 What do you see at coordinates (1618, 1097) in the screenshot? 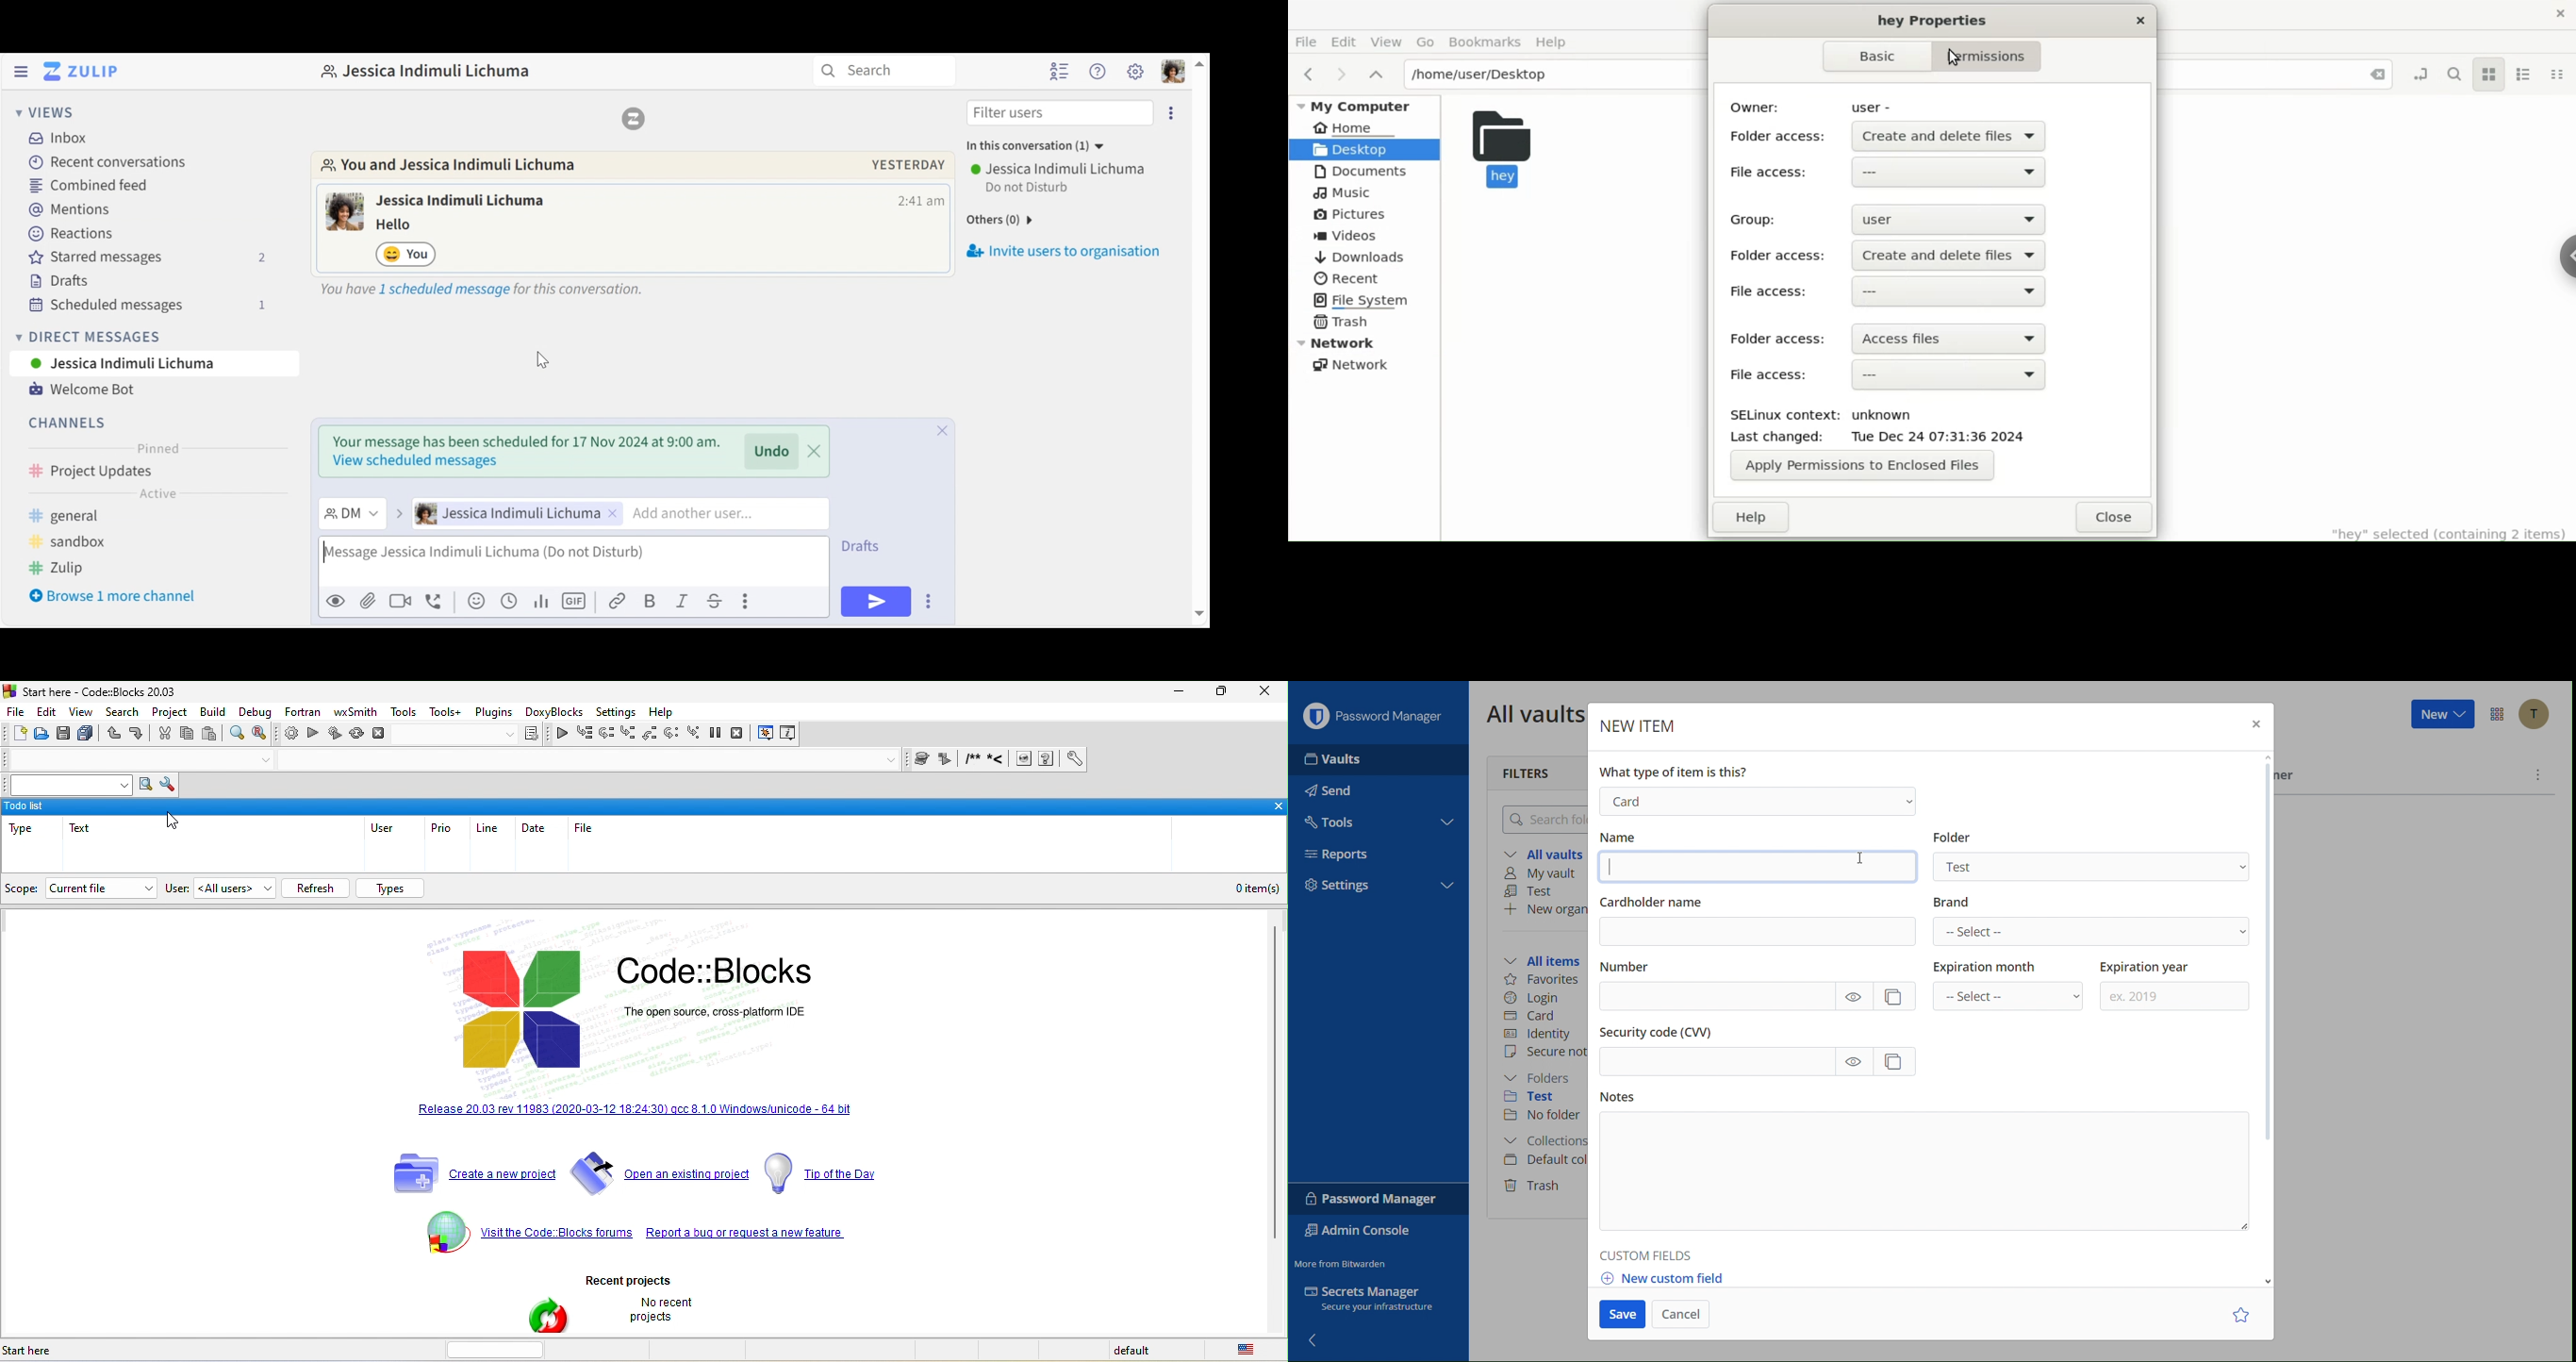
I see `Notes` at bounding box center [1618, 1097].